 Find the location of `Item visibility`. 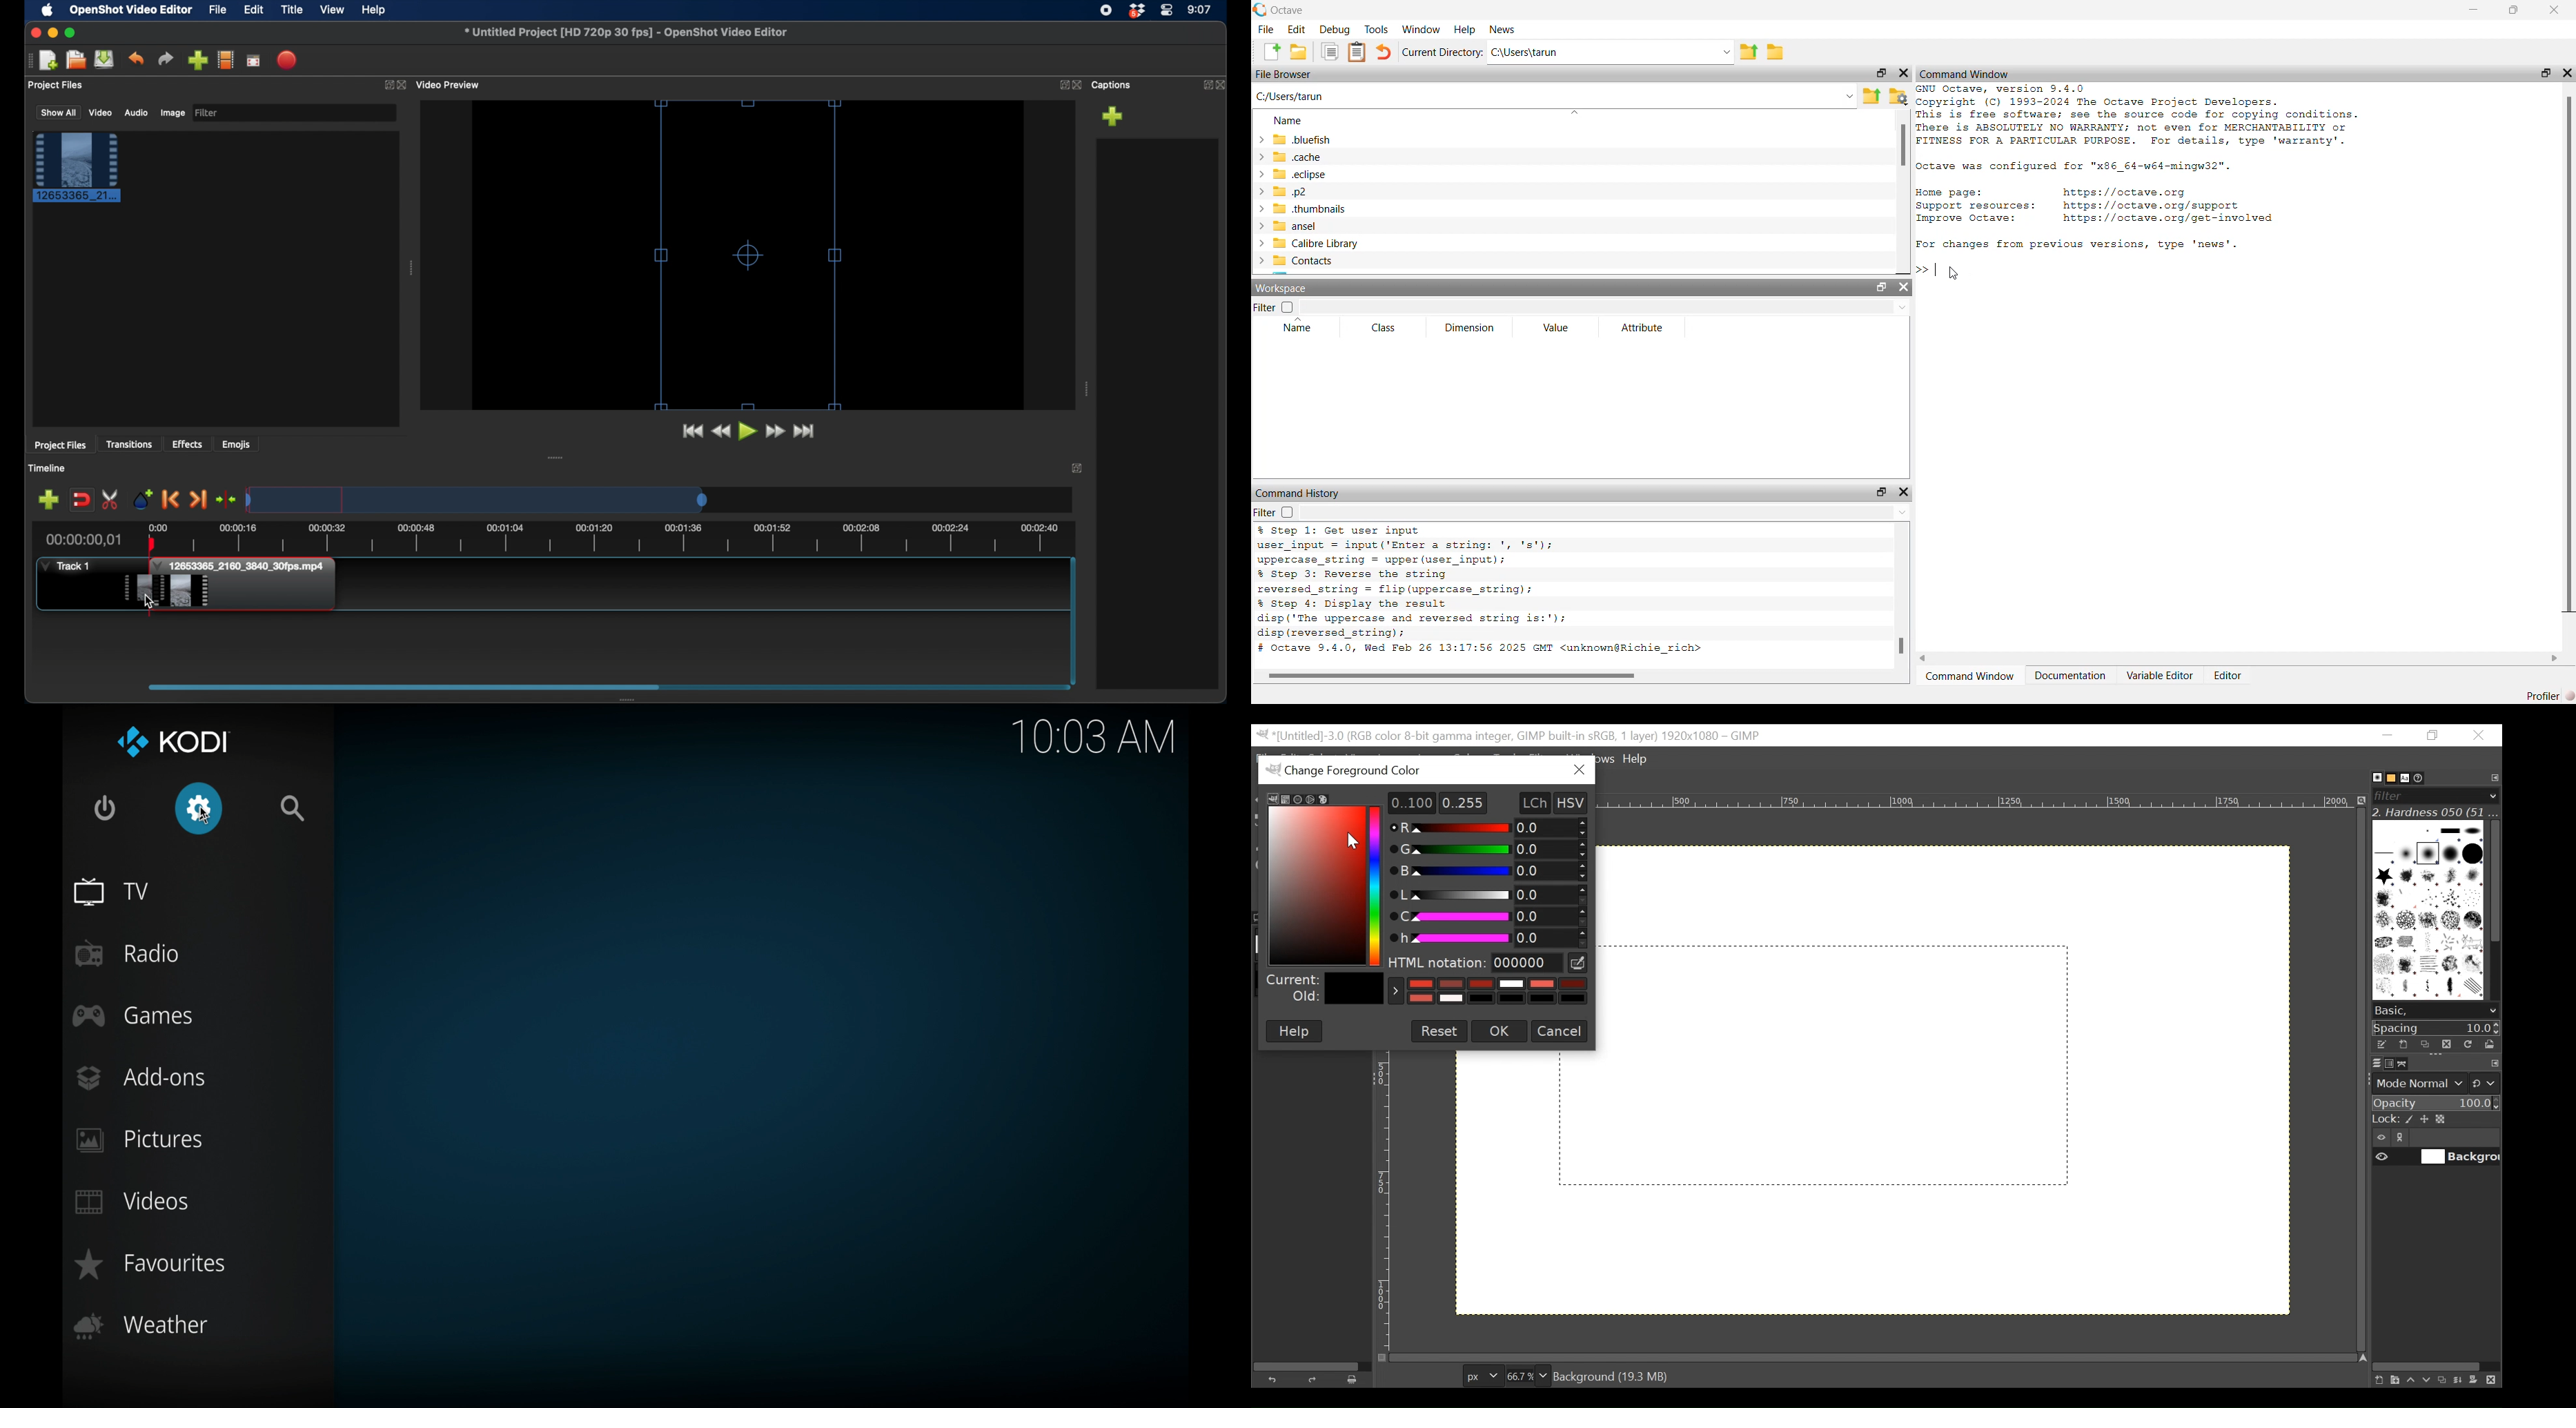

Item visibility is located at coordinates (2382, 1138).